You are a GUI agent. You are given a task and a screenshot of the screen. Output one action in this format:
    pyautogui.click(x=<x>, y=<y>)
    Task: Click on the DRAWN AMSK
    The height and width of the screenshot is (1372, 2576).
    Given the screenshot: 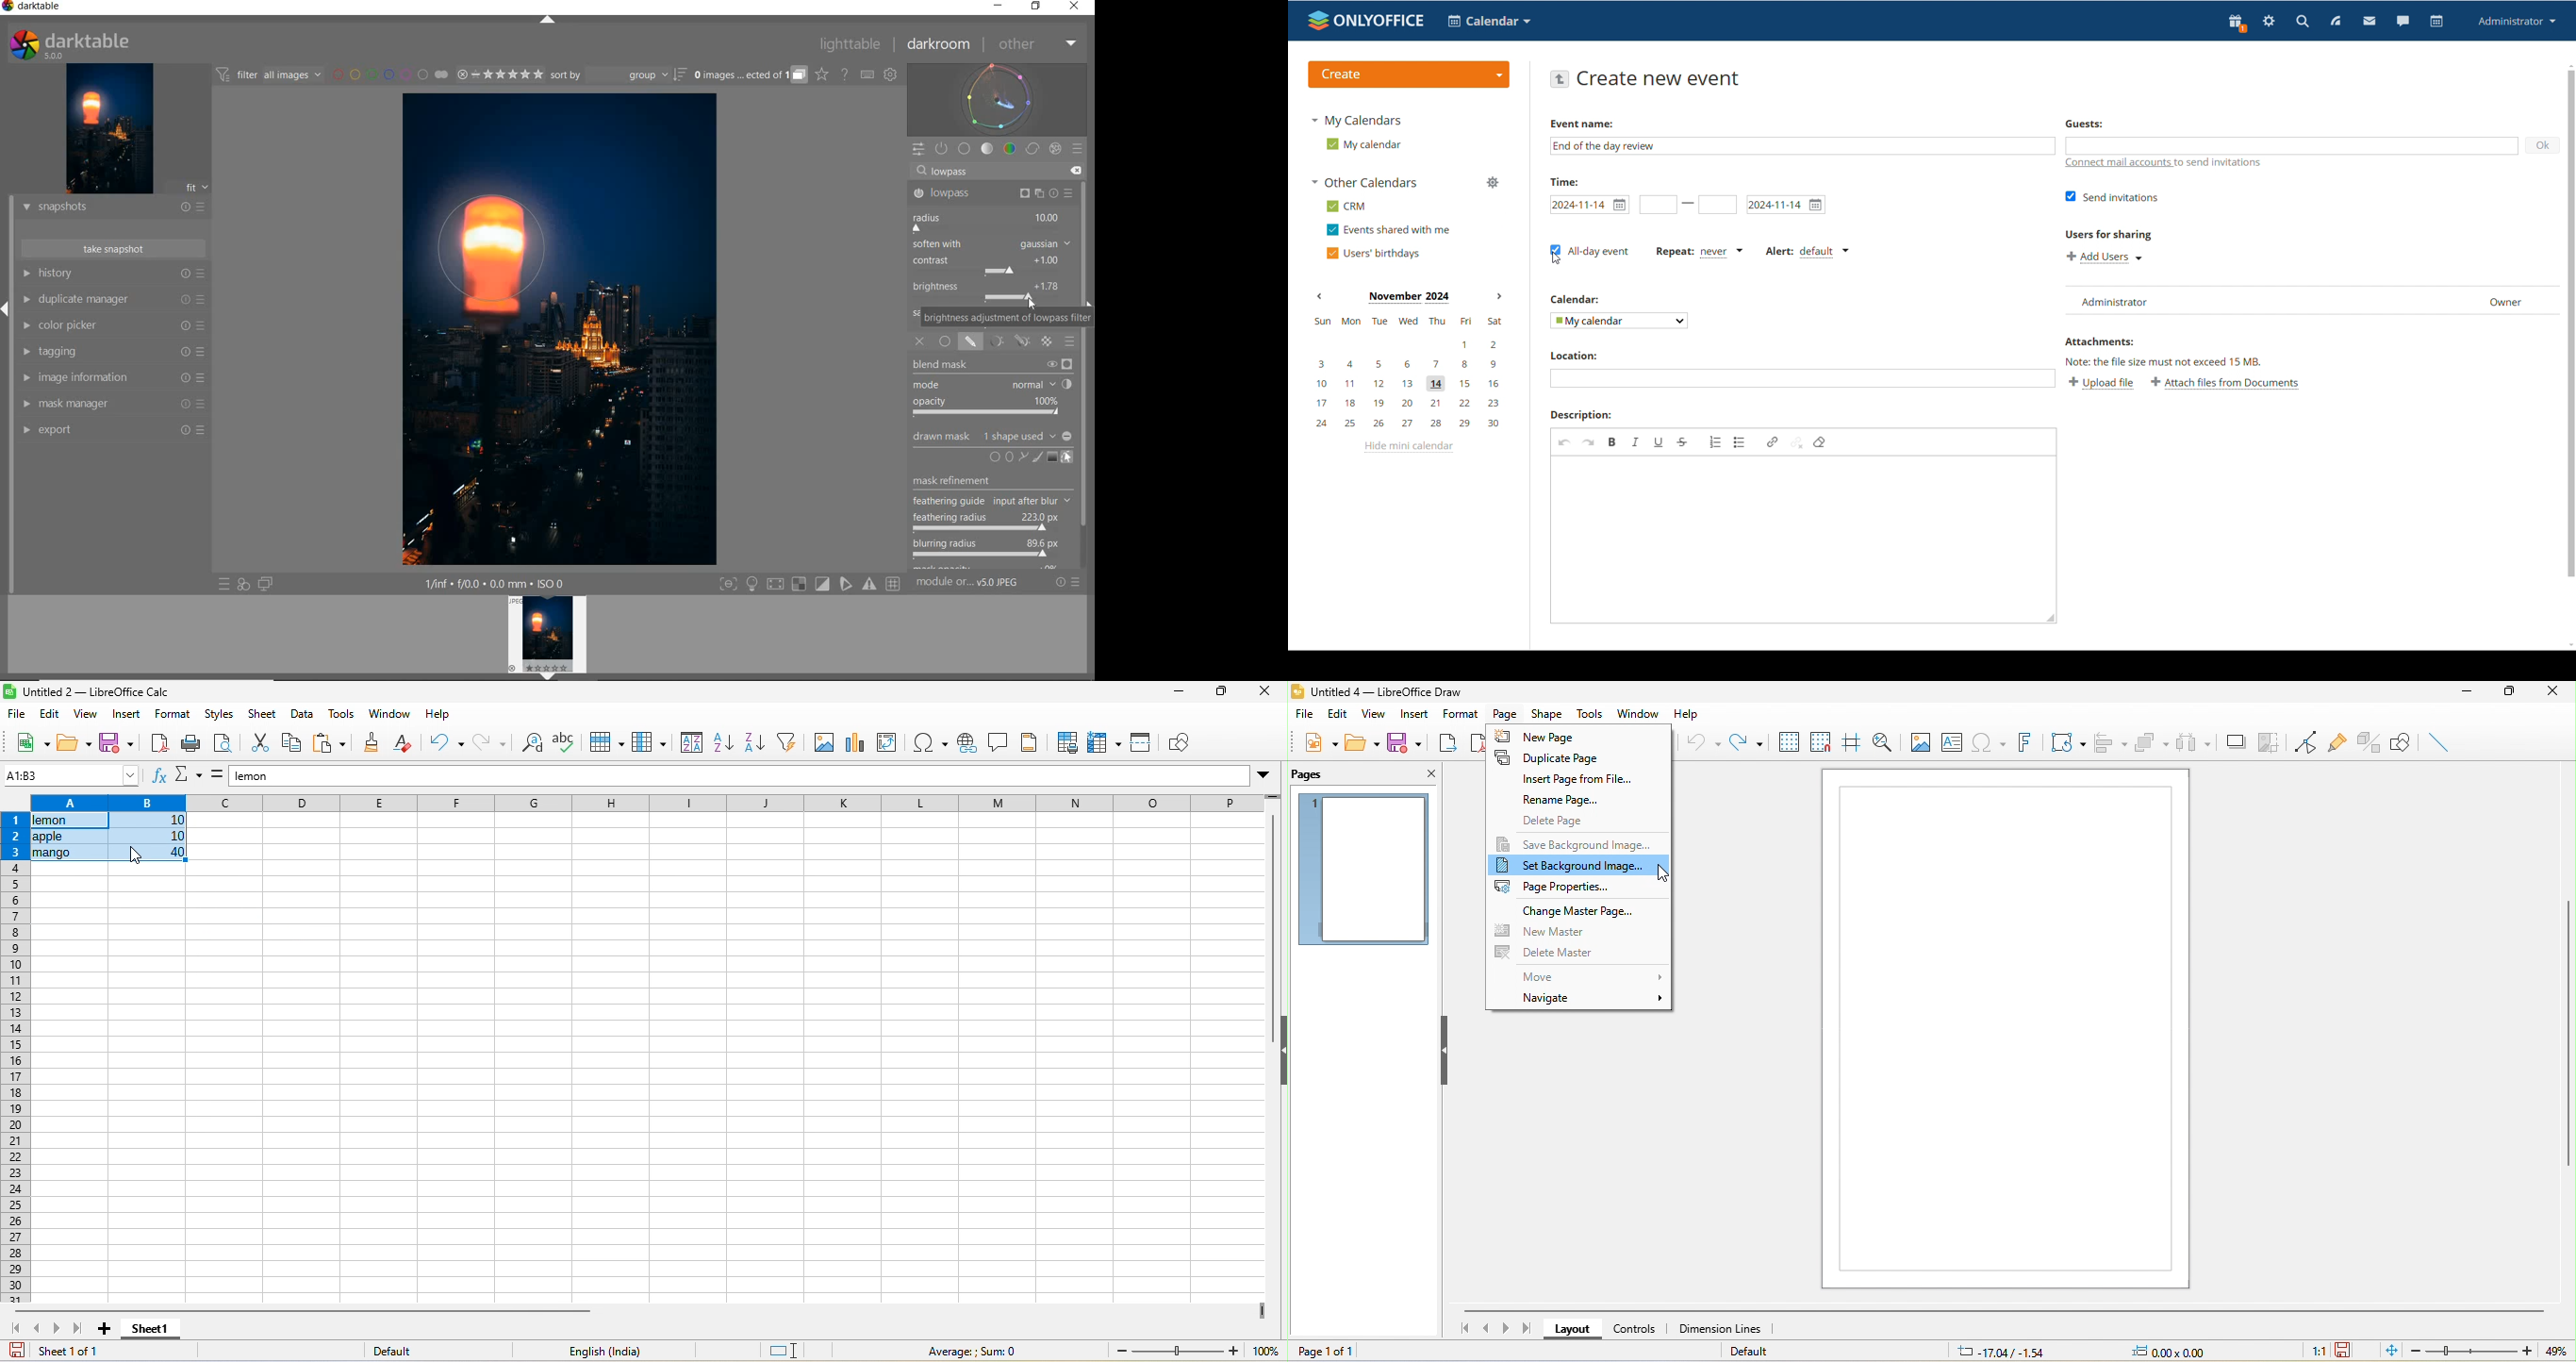 What is the action you would take?
    pyautogui.click(x=992, y=434)
    